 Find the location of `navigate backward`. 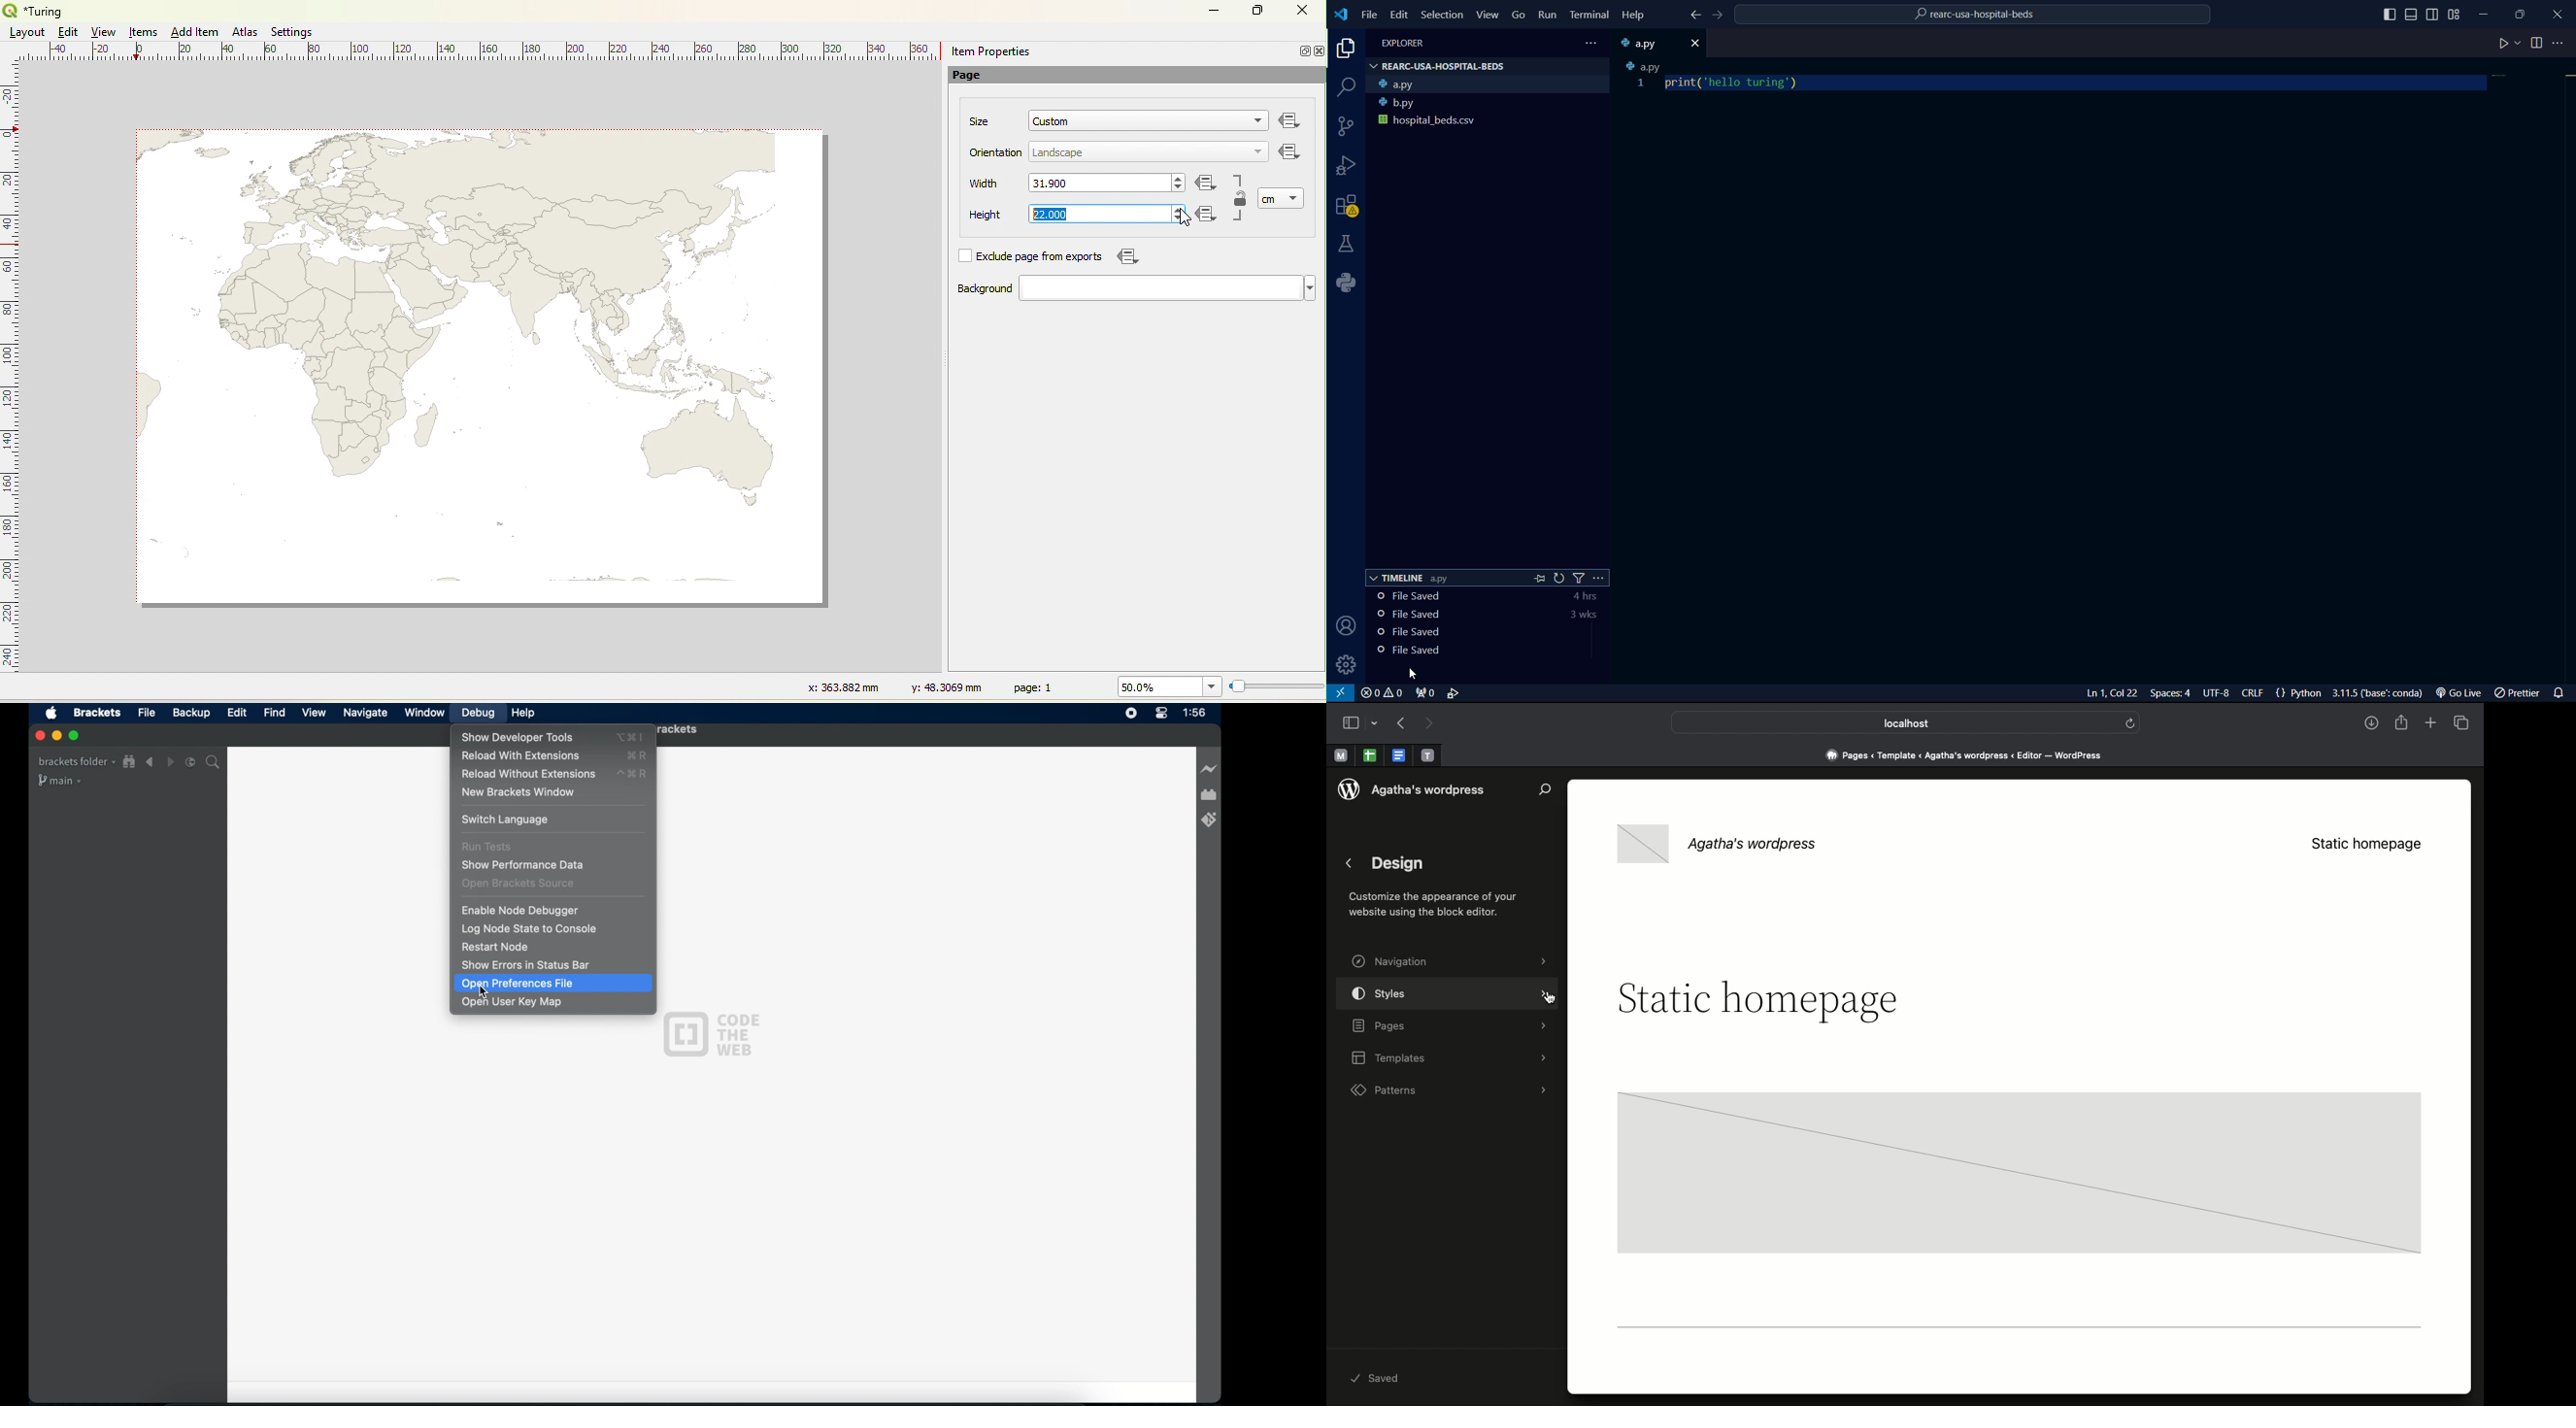

navigate backward is located at coordinates (150, 762).